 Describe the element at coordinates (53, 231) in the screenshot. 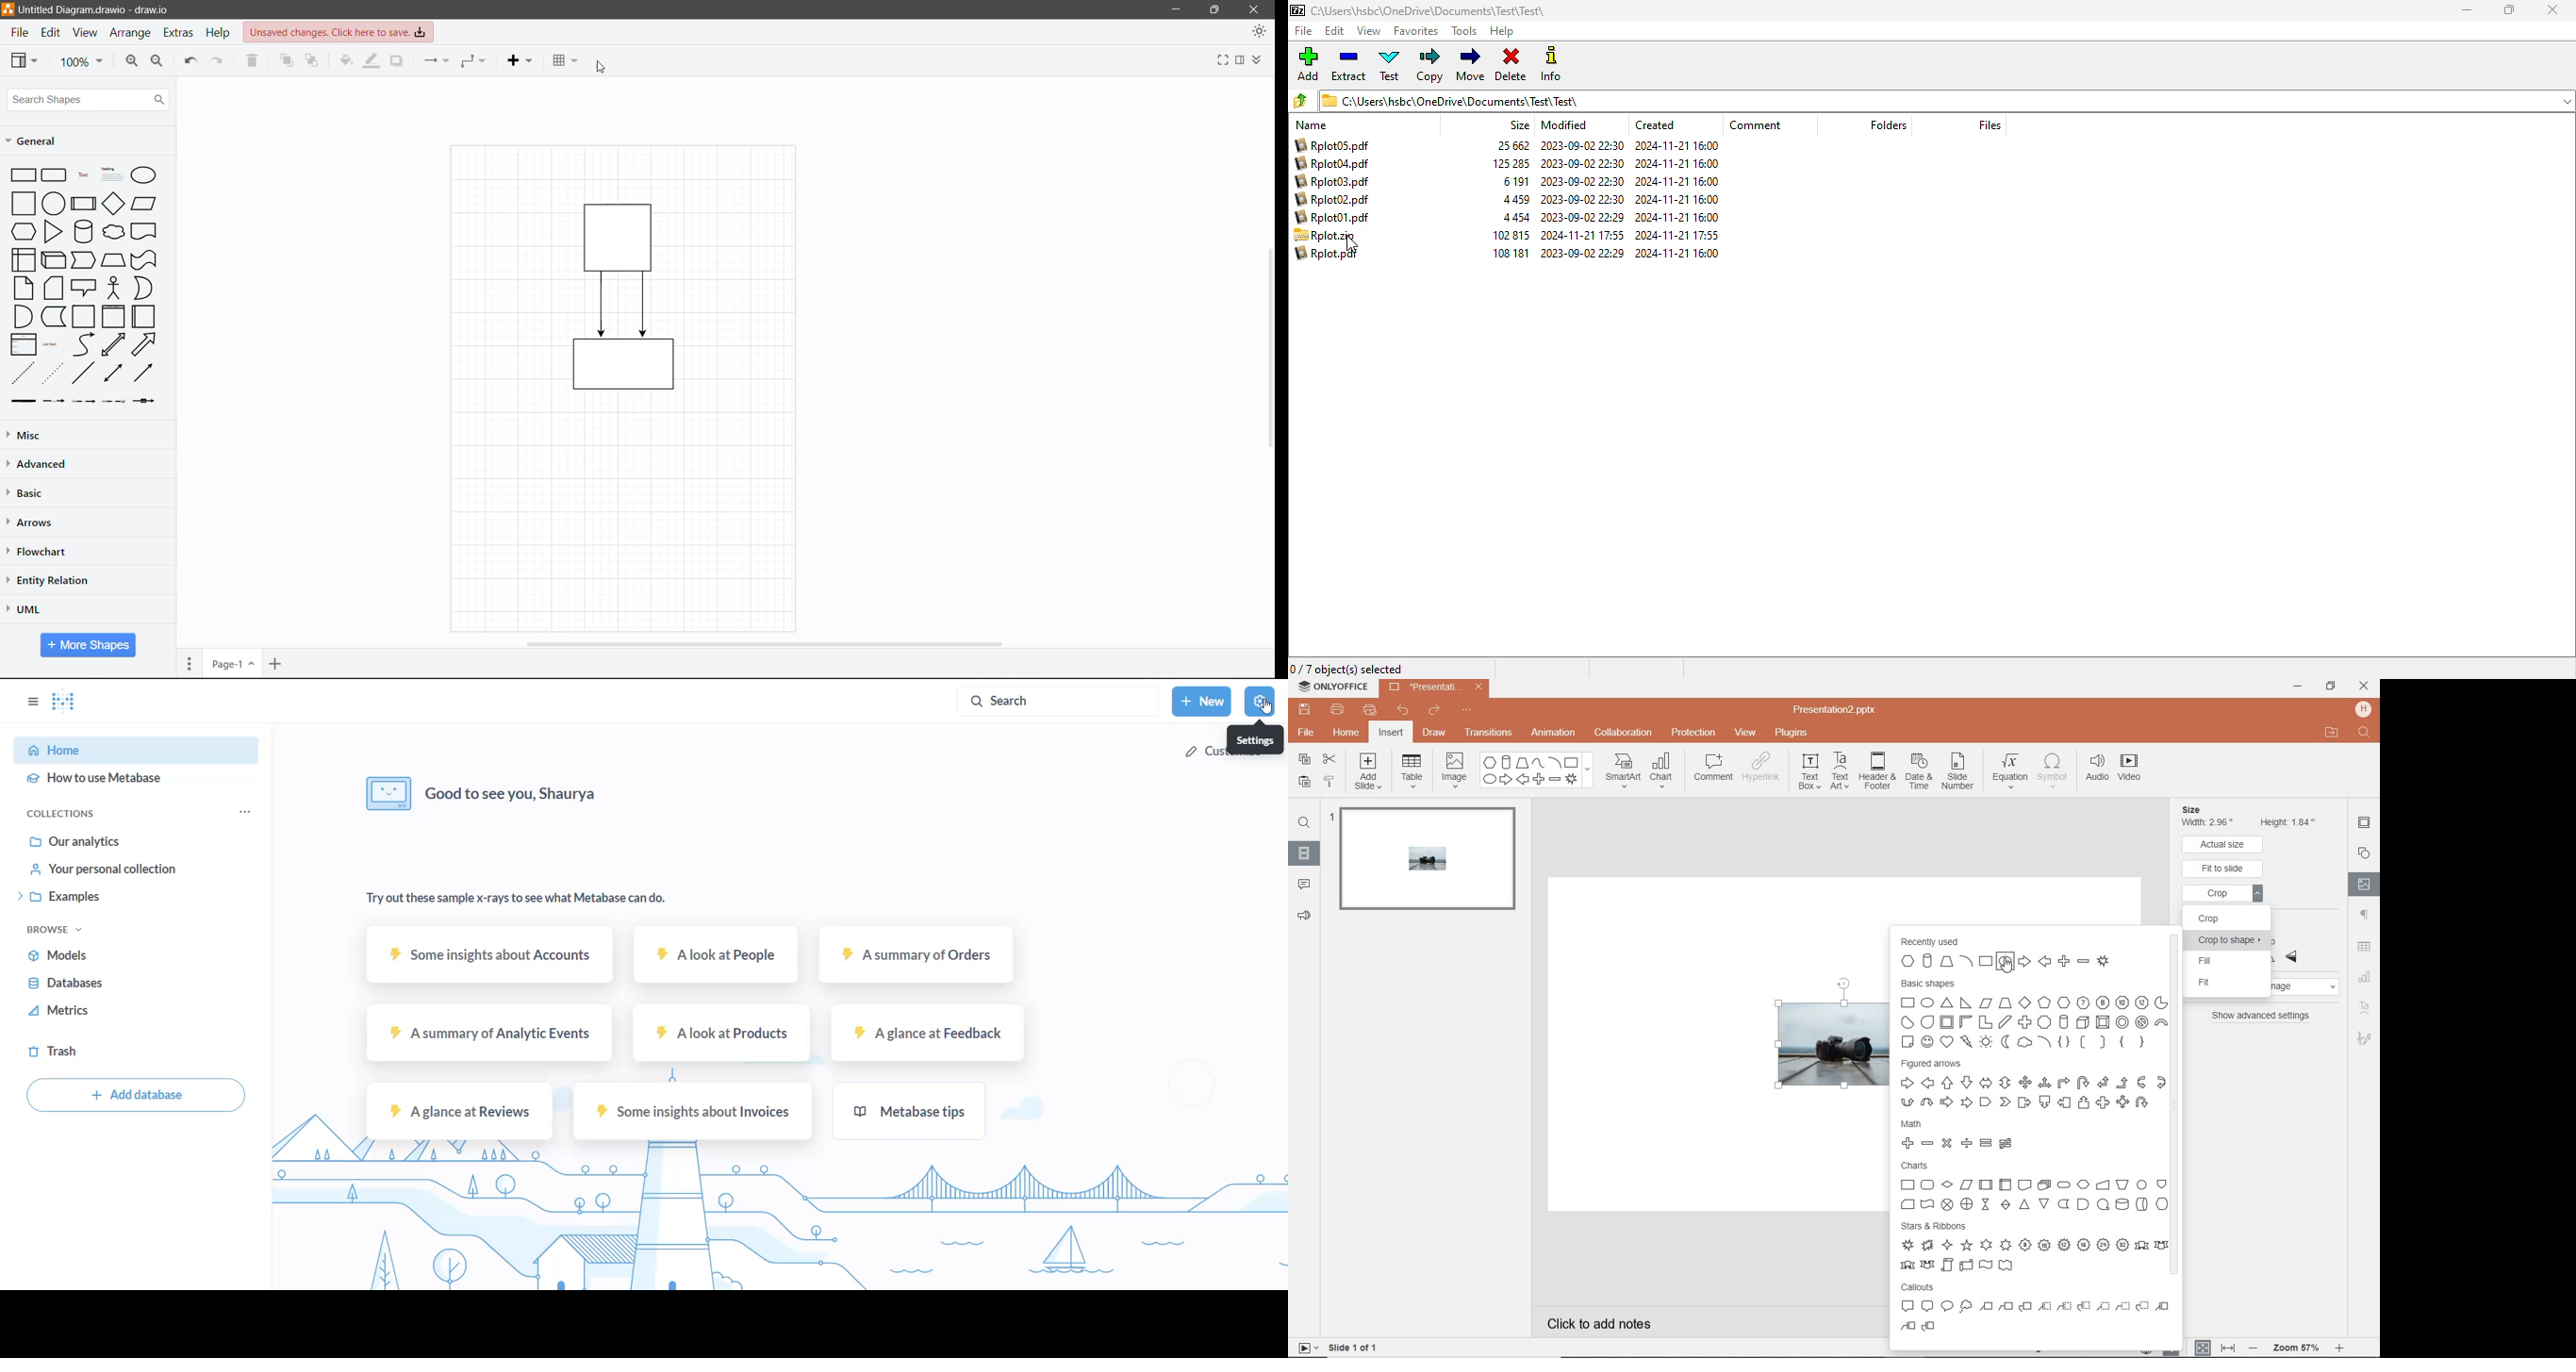

I see `Triangle` at that location.